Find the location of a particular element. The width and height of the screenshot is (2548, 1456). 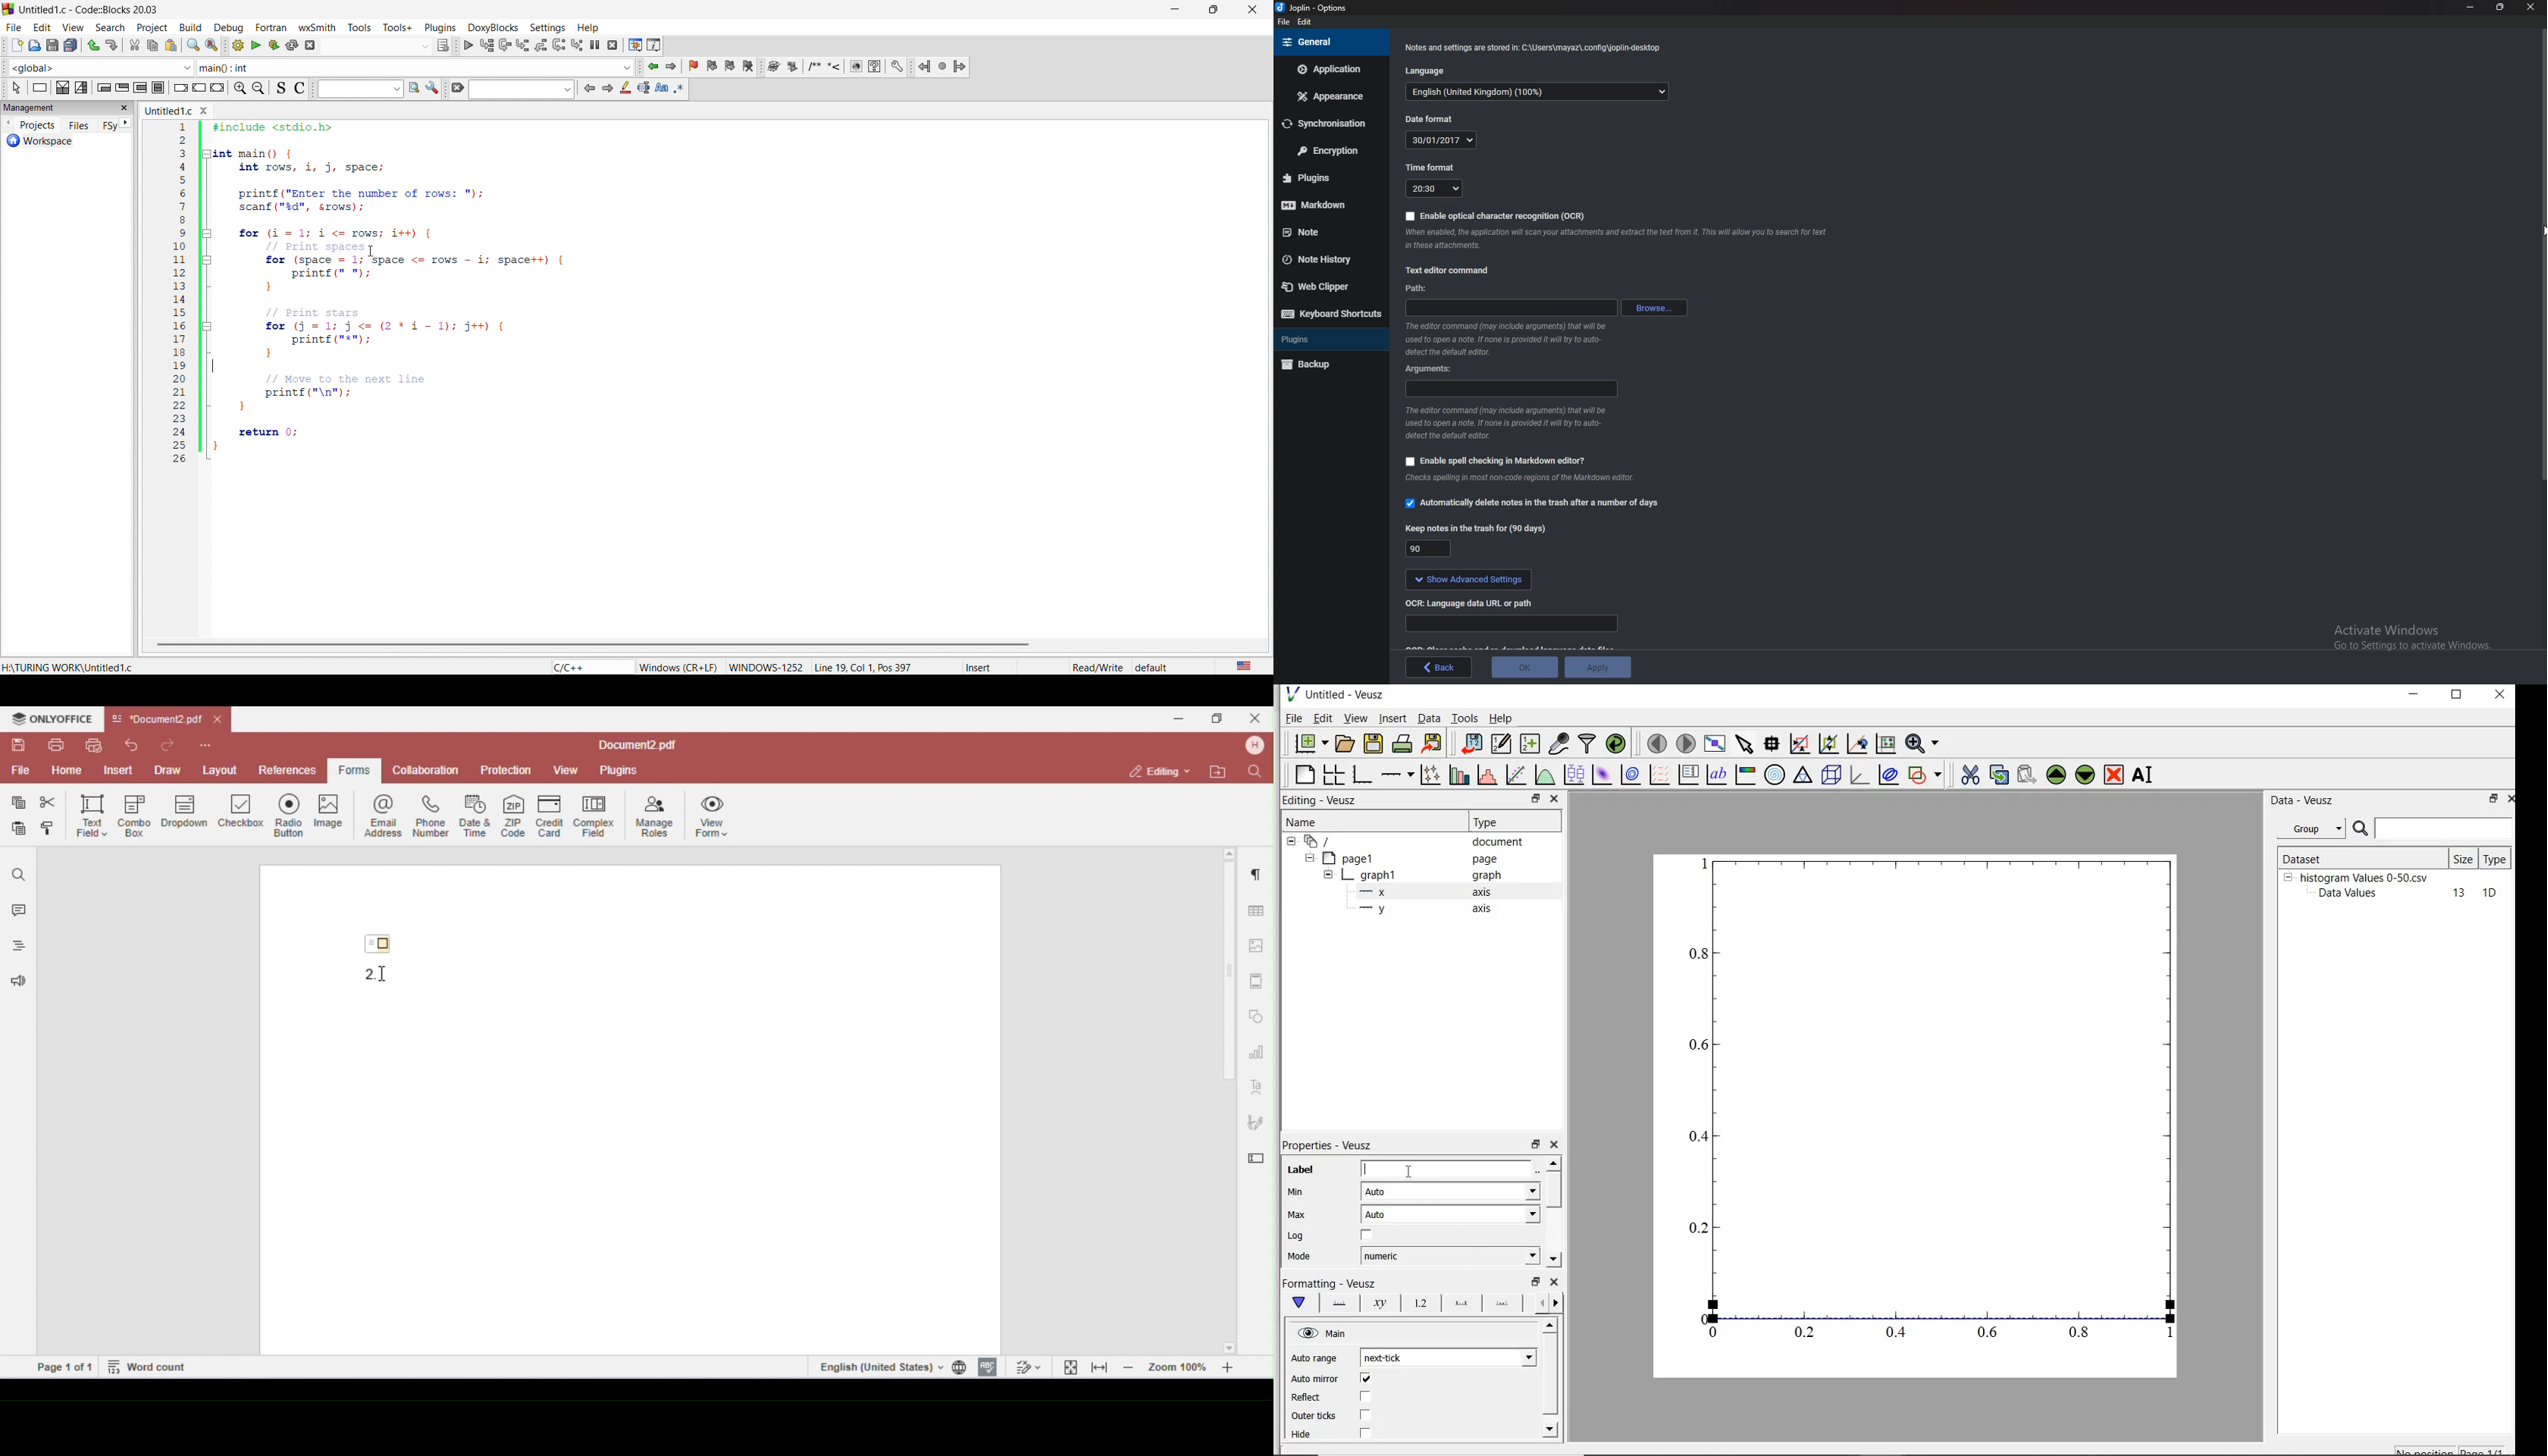

histogram of a dataset is located at coordinates (1486, 775).